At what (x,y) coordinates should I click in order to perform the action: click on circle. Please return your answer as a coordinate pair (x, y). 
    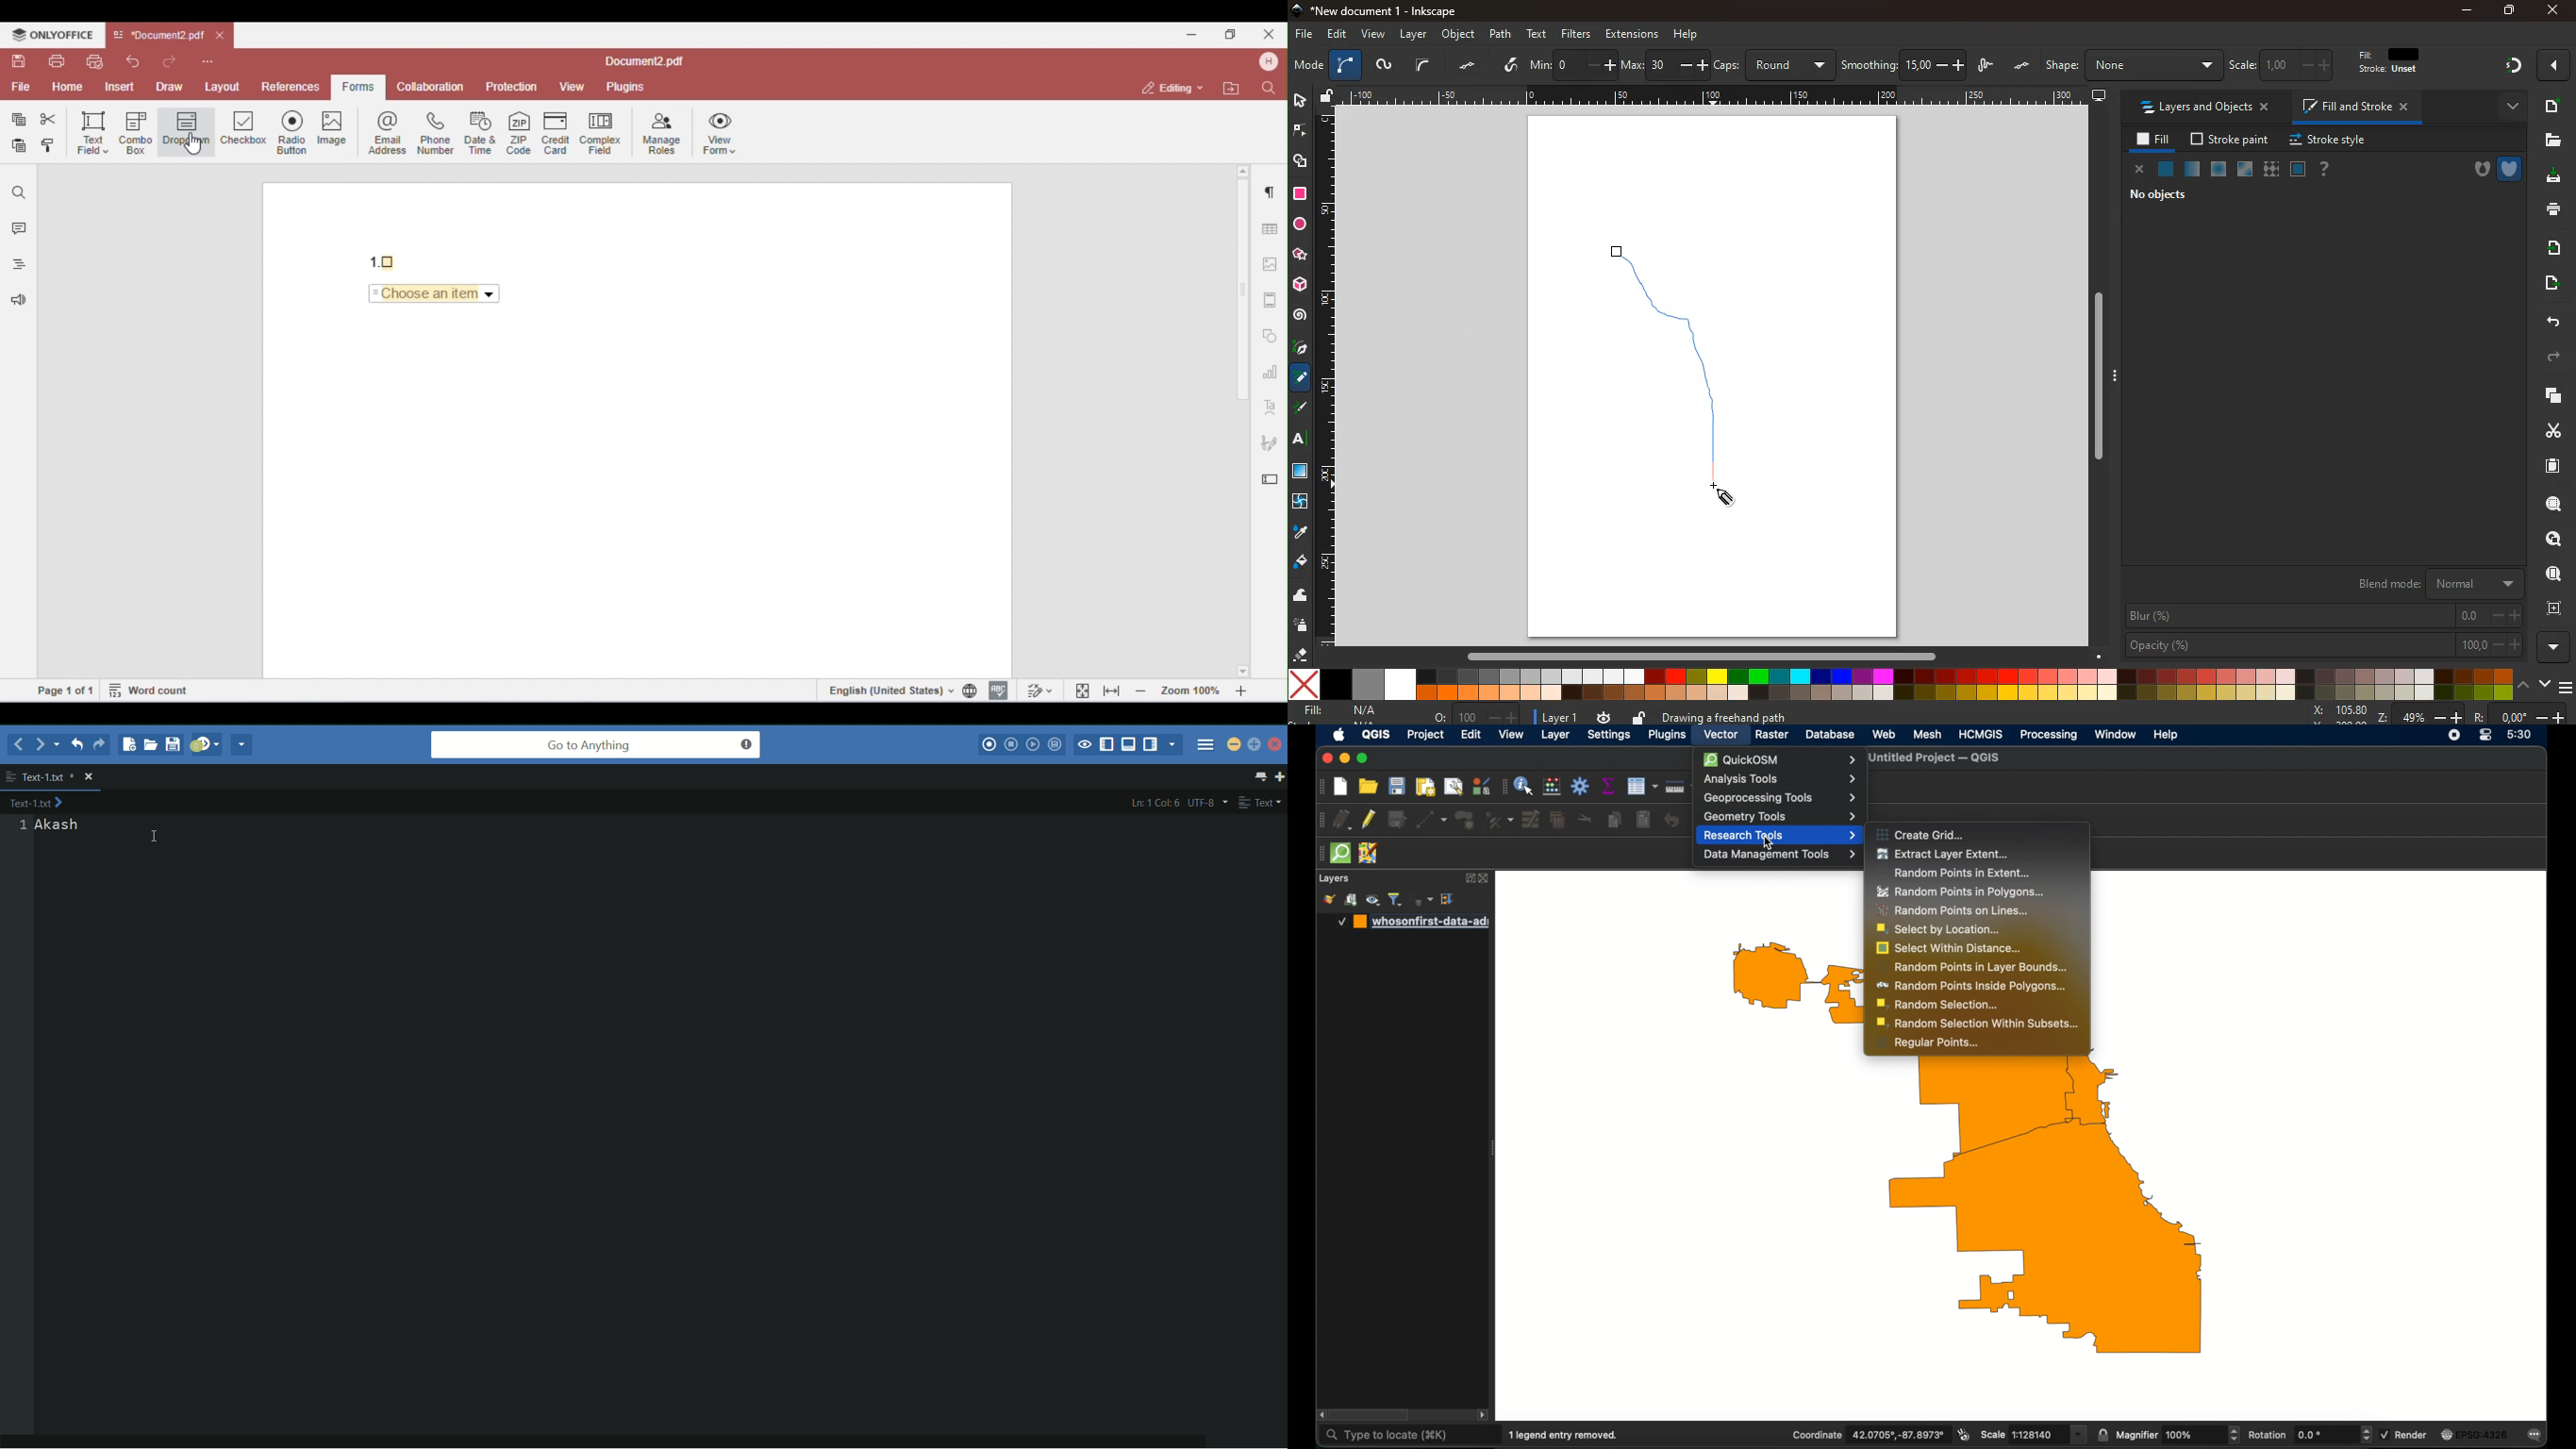
    Looking at the image, I should click on (1300, 225).